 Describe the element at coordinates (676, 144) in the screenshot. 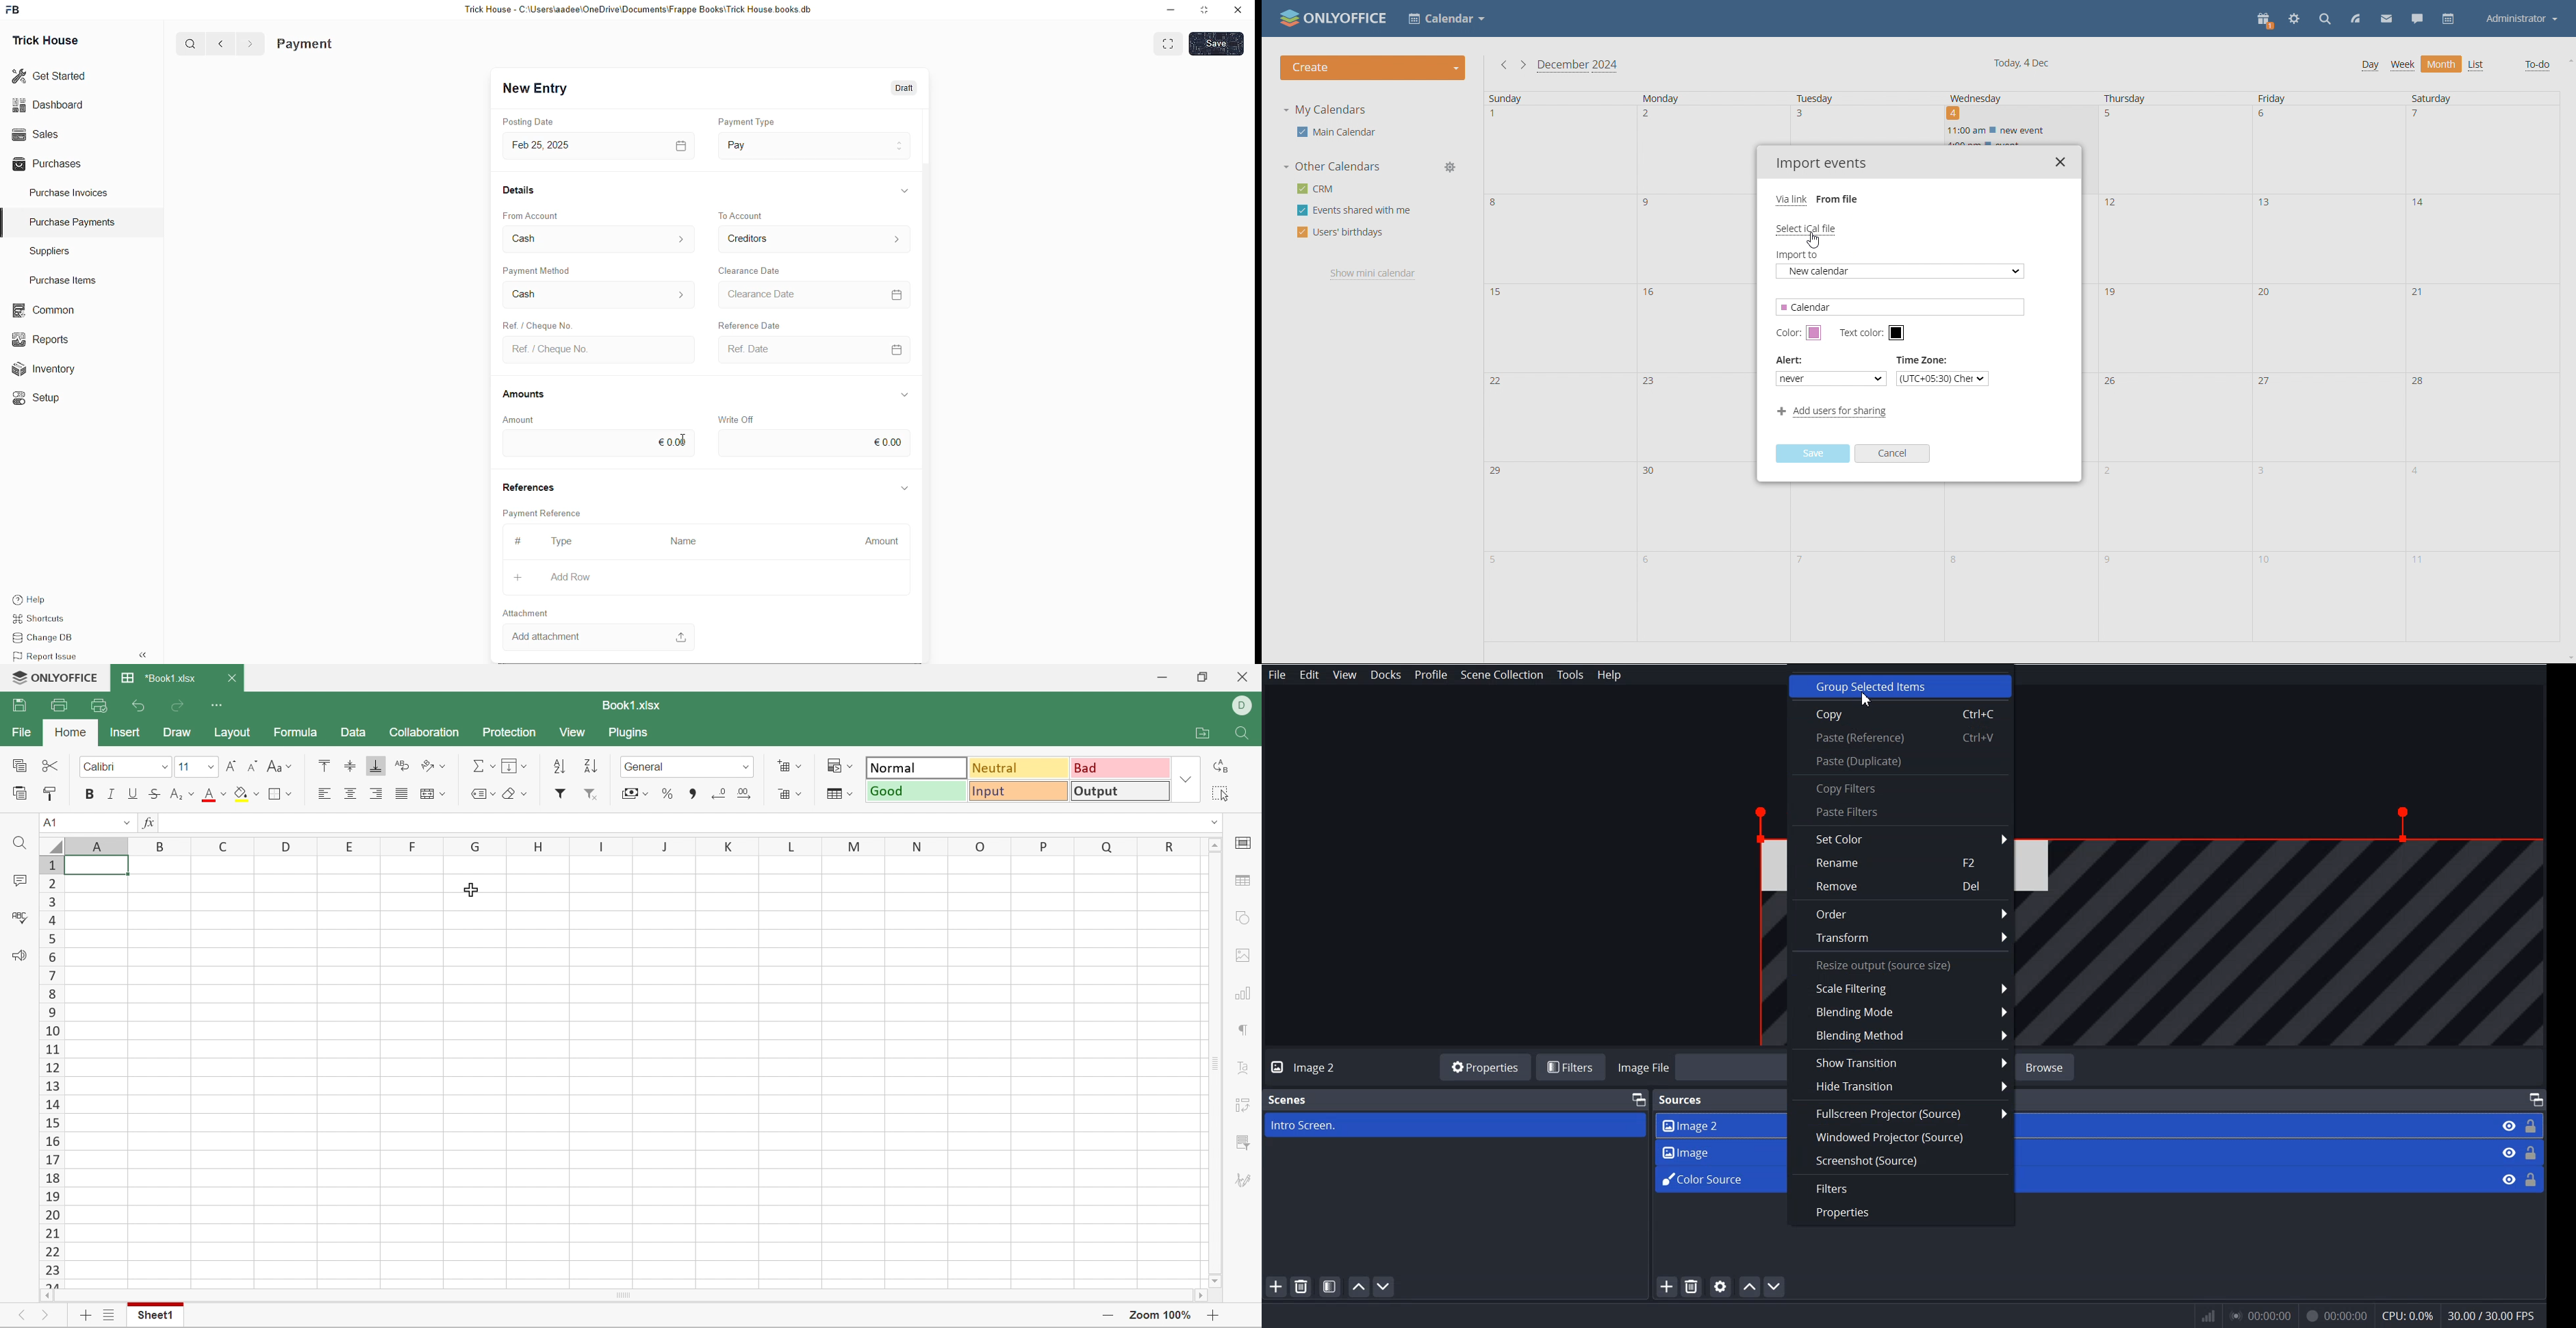

I see `calendar` at that location.